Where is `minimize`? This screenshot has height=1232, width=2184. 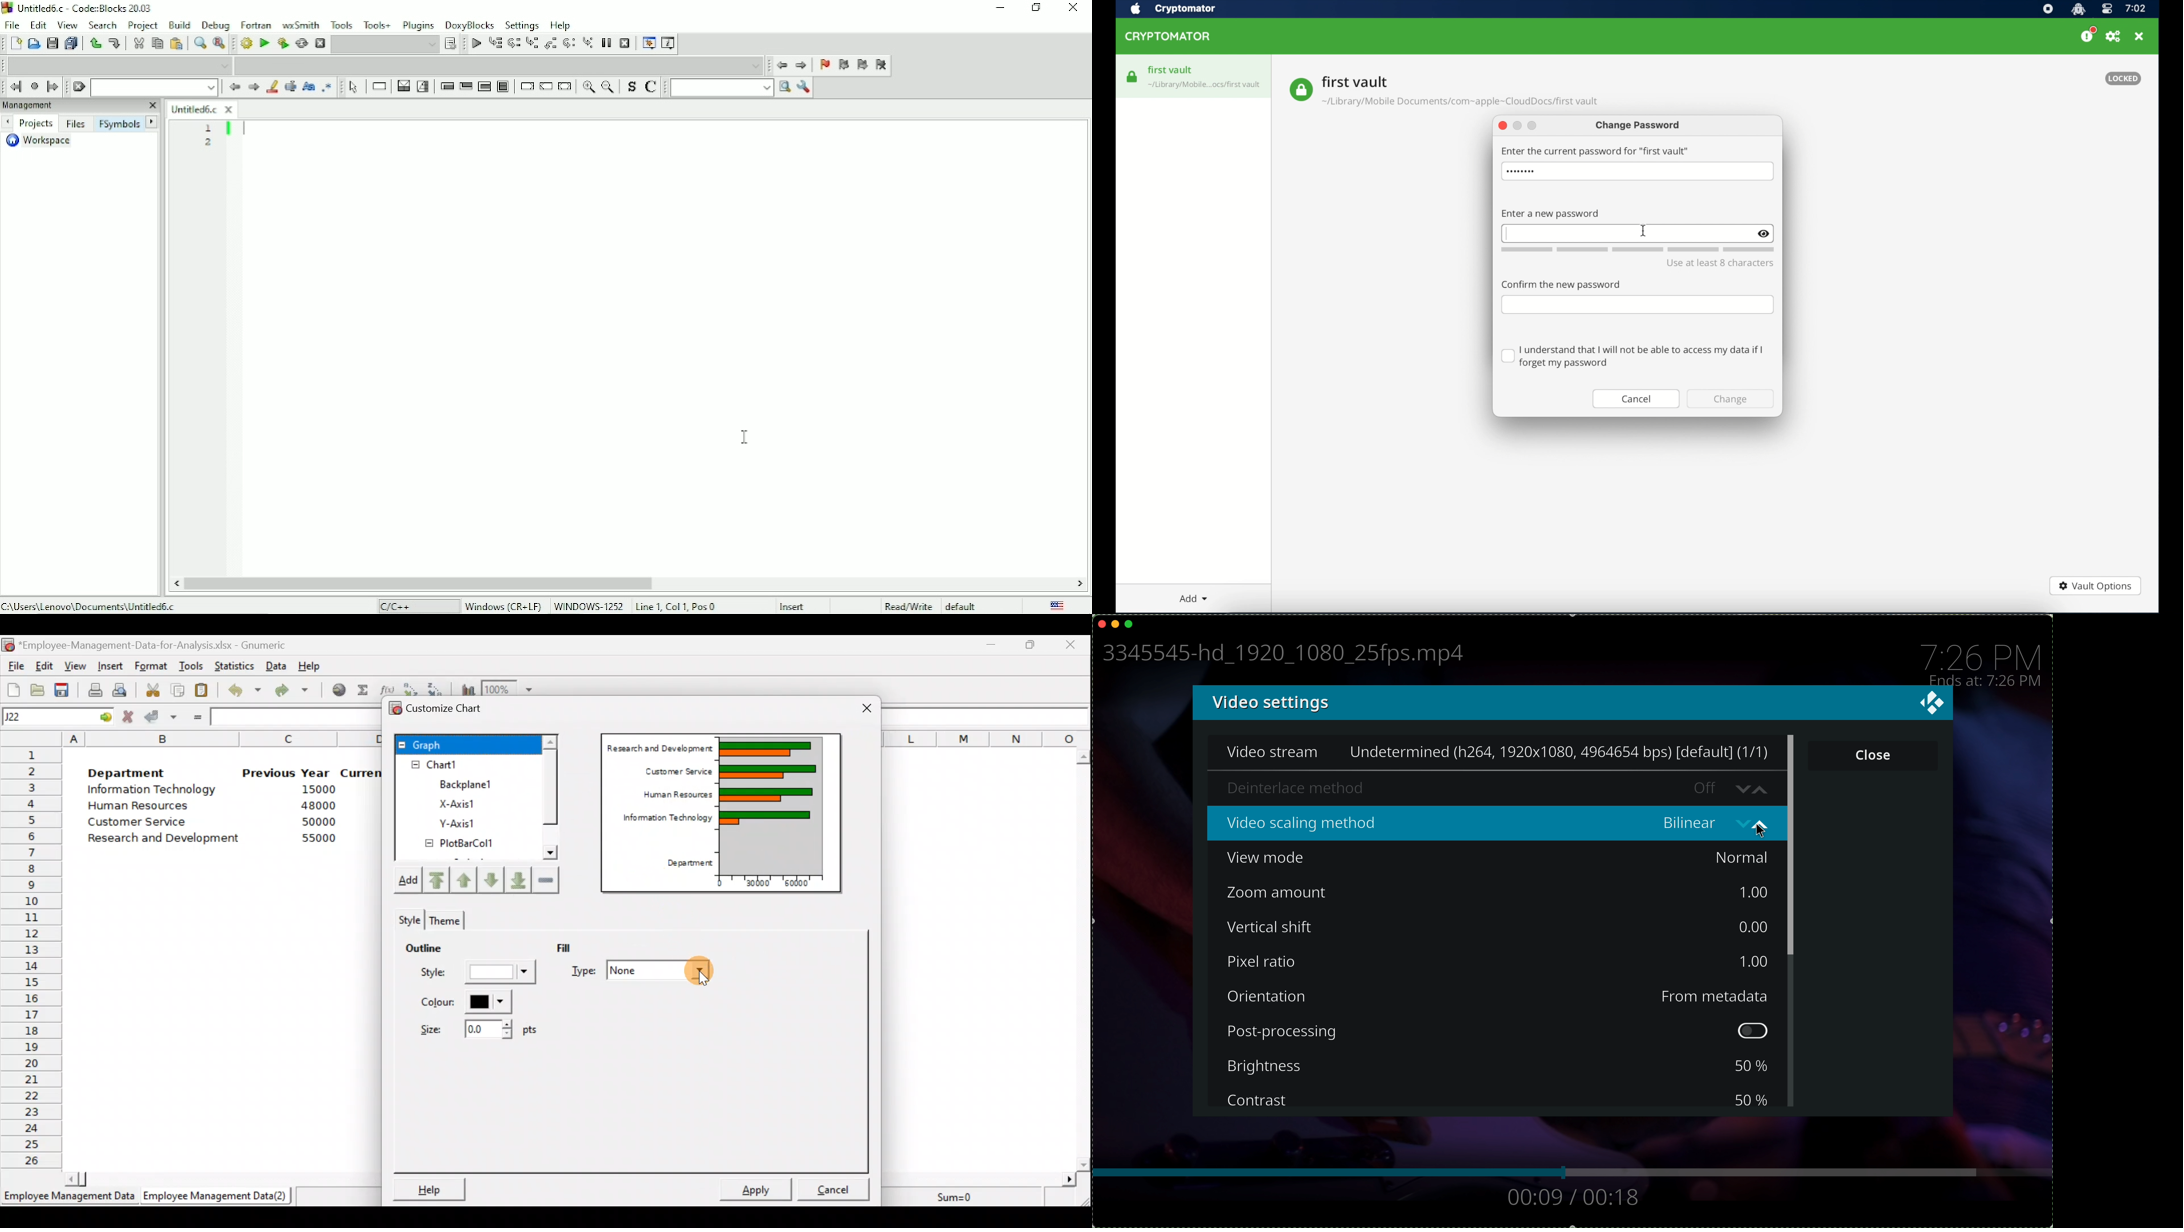 minimize is located at coordinates (1518, 126).